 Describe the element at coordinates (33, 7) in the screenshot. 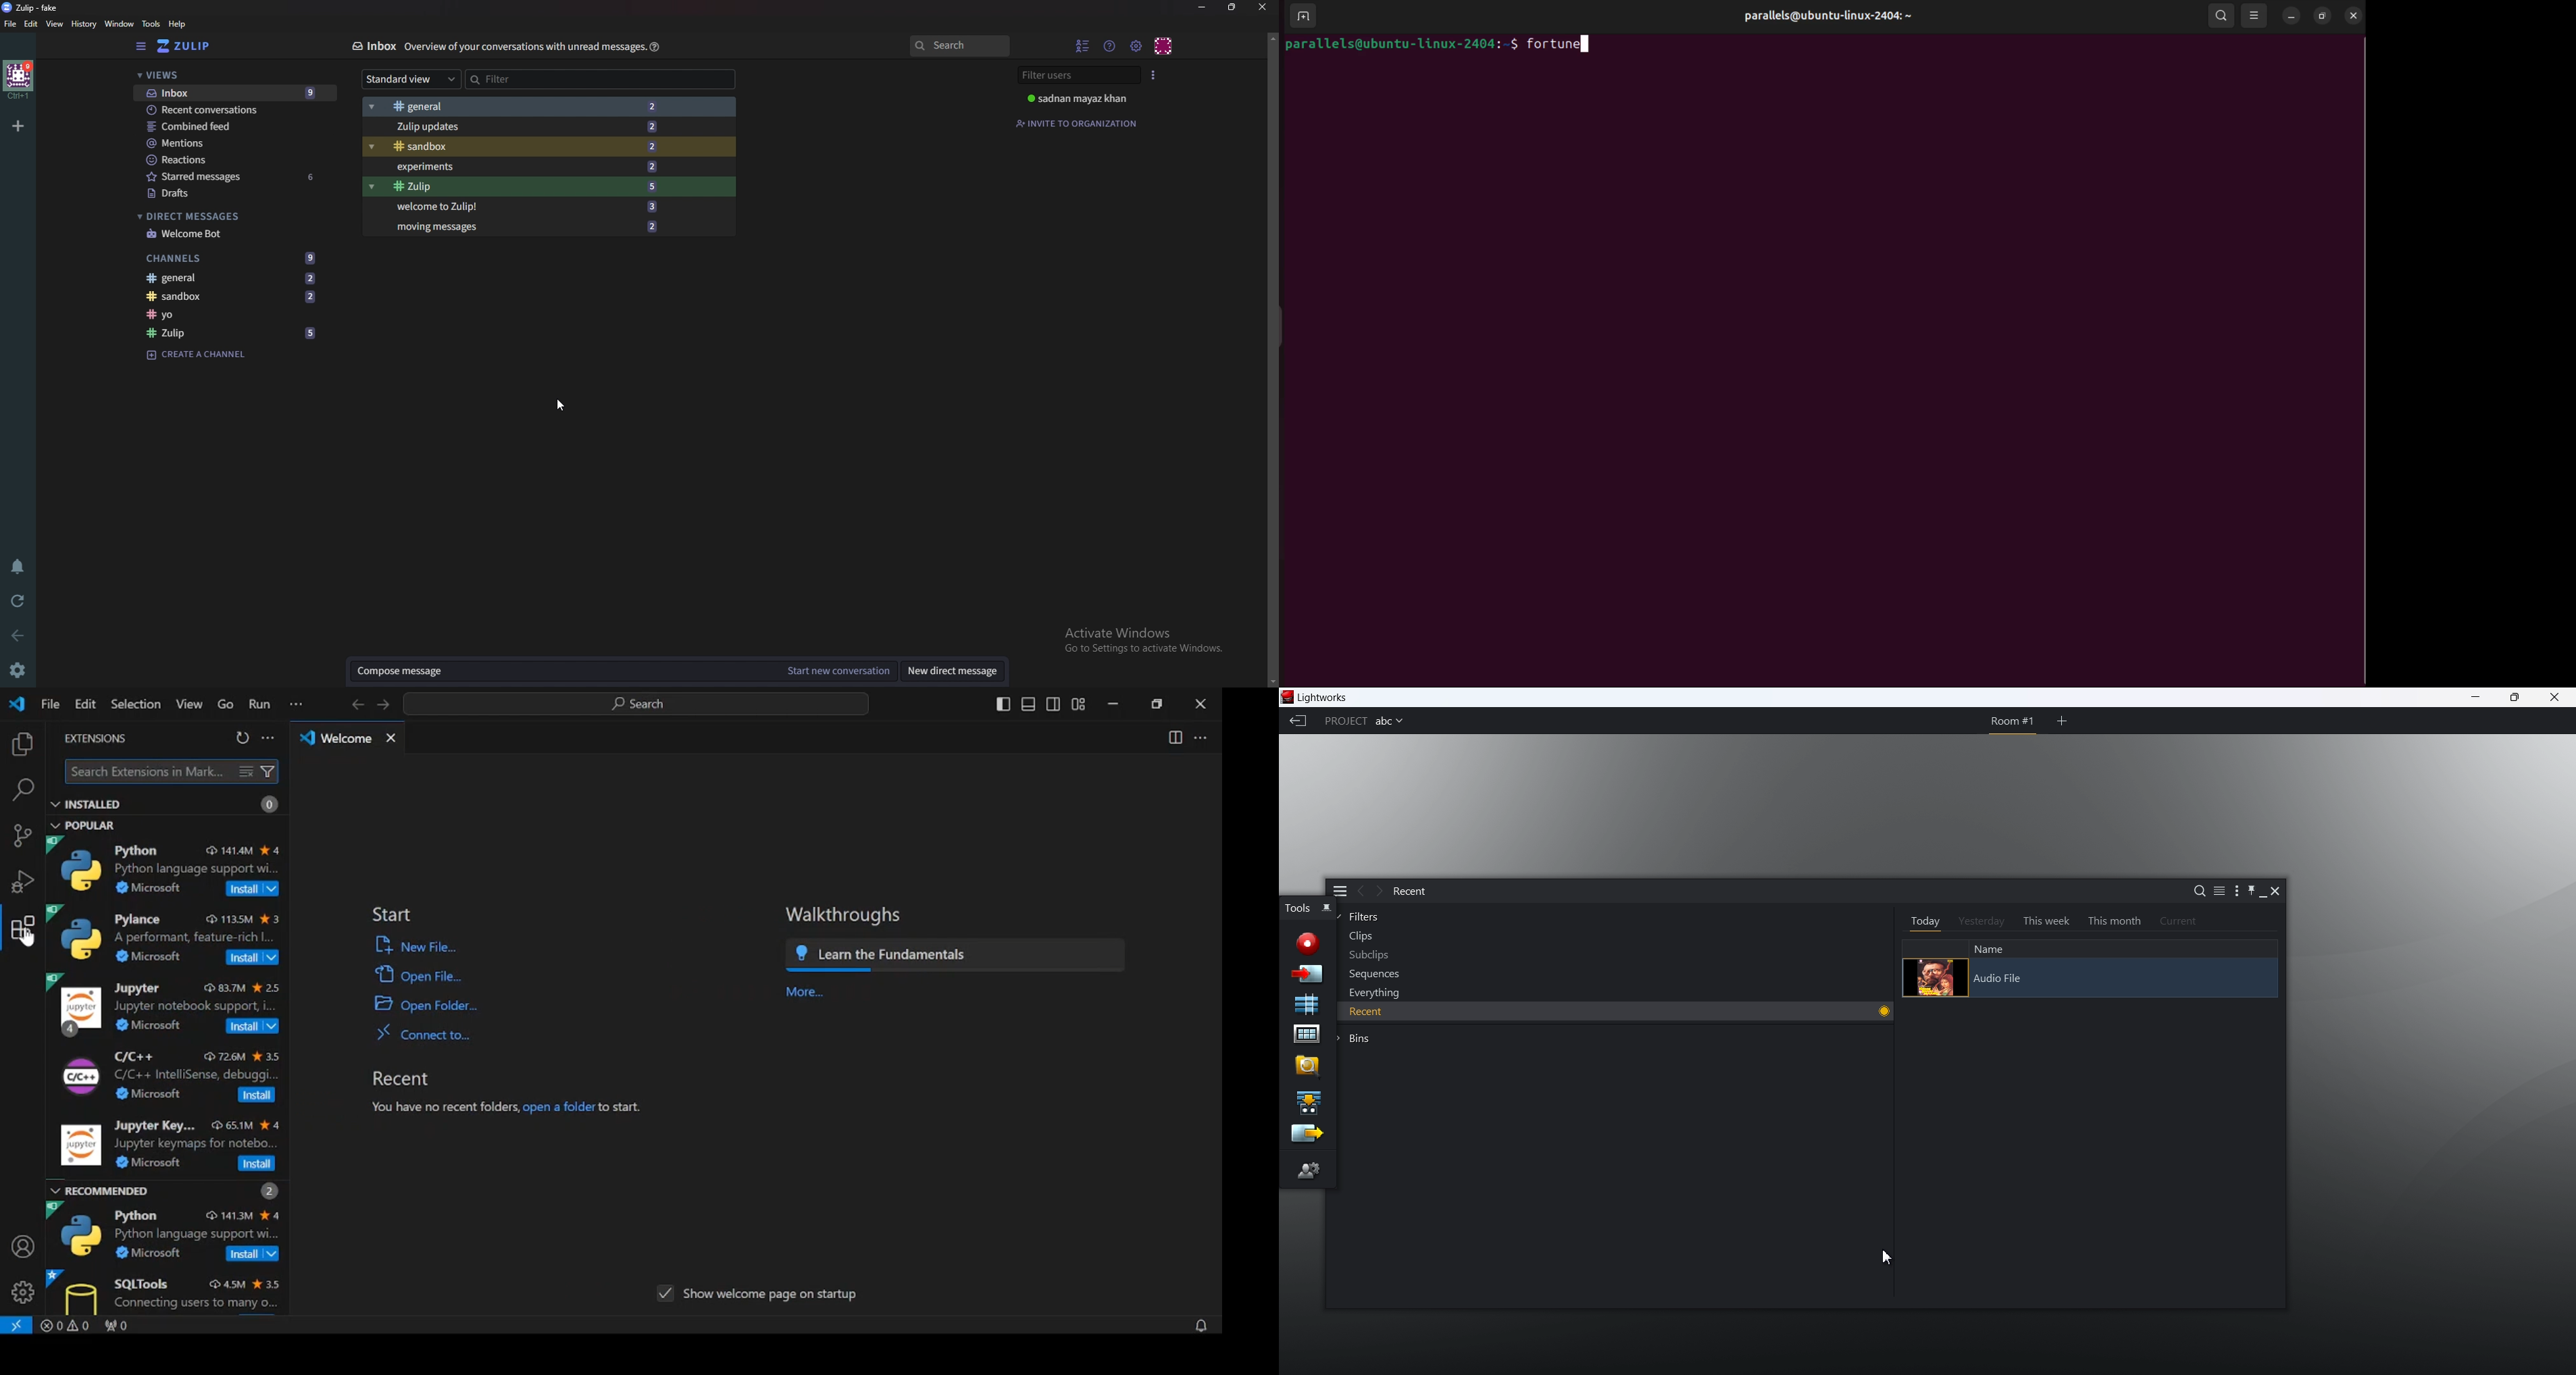

I see `zulip` at that location.